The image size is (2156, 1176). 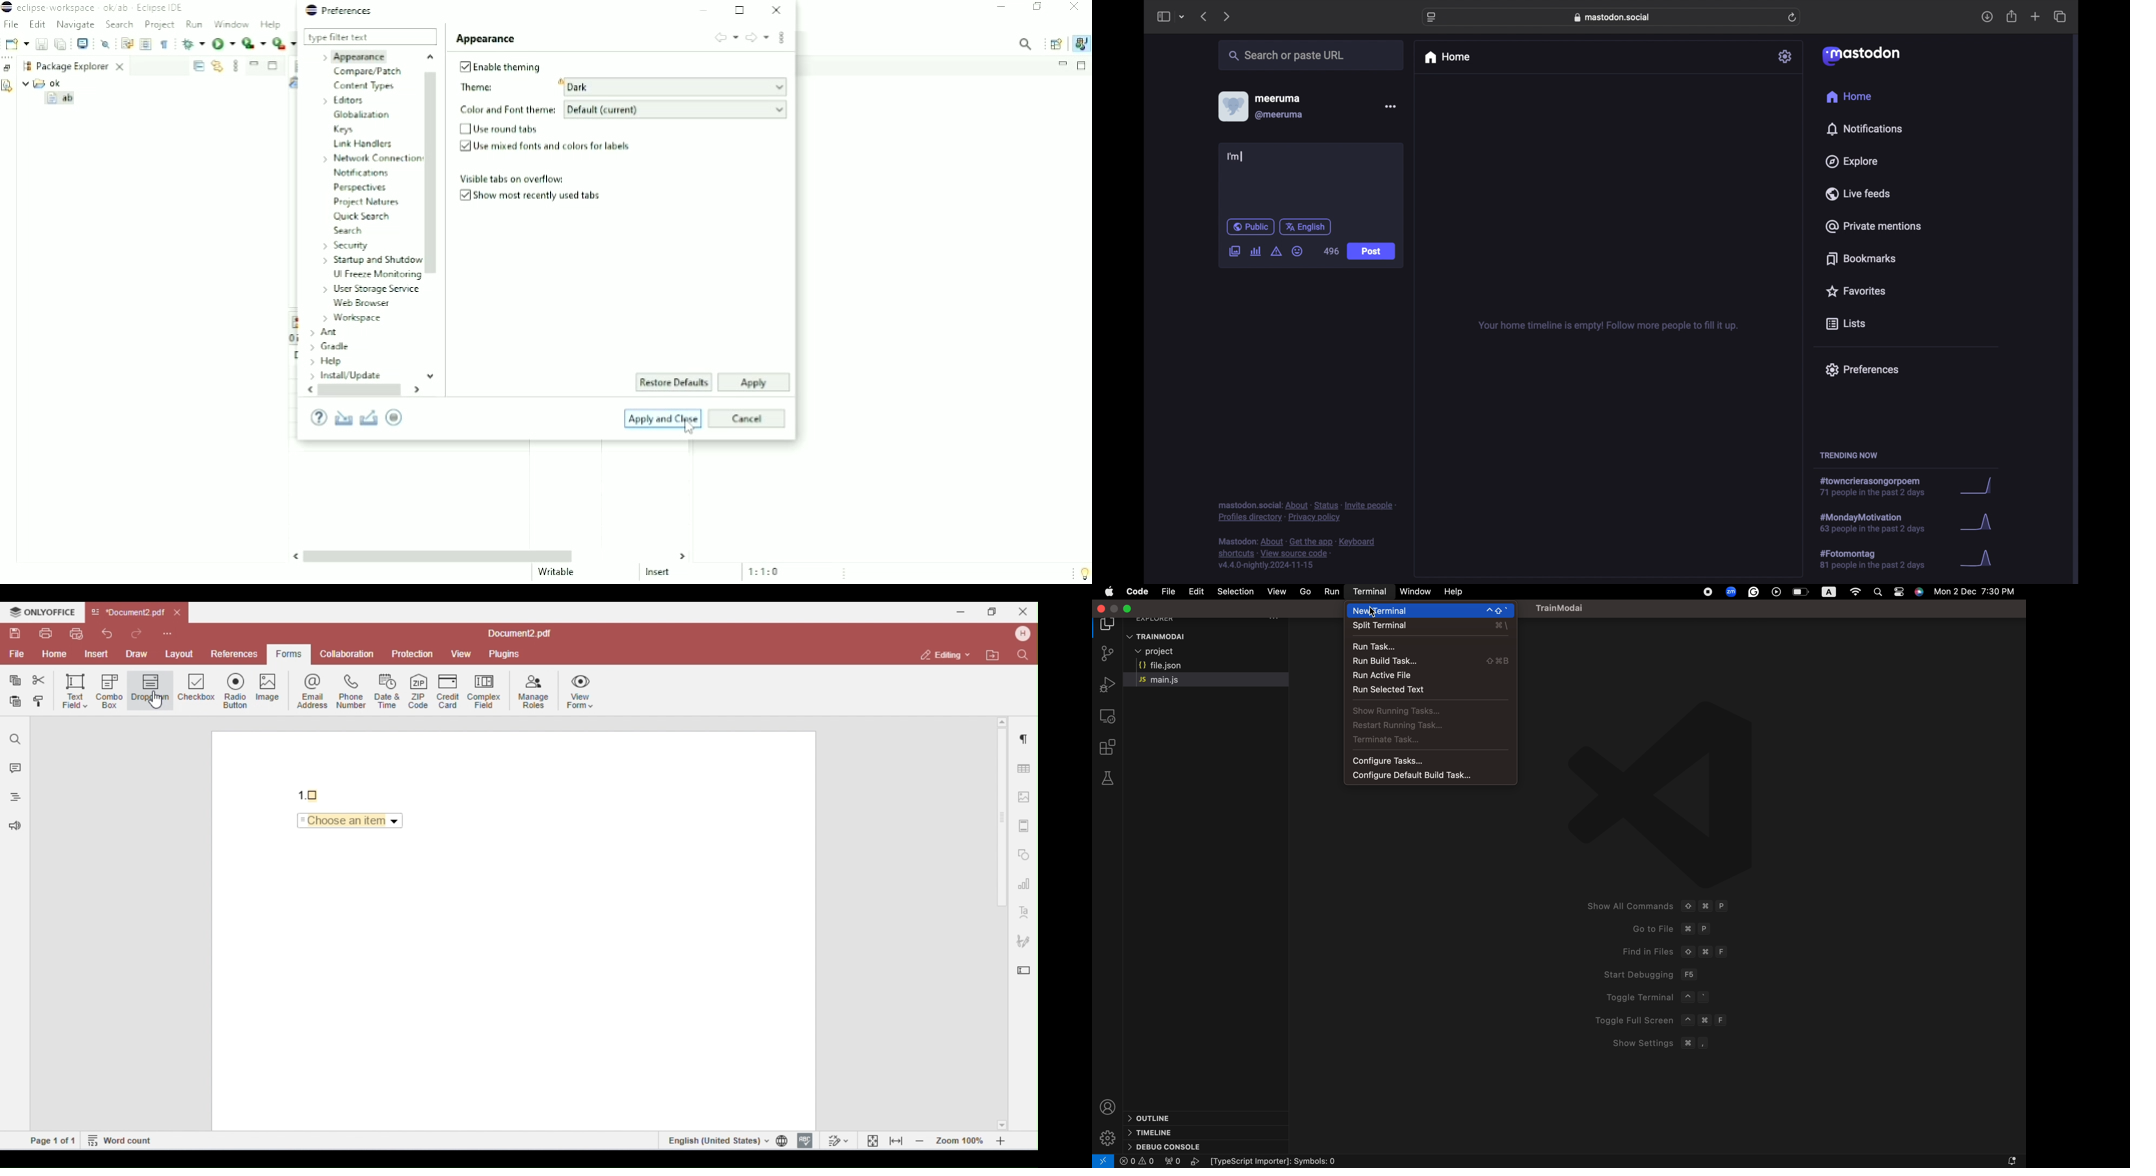 I want to click on post, so click(x=1371, y=251).